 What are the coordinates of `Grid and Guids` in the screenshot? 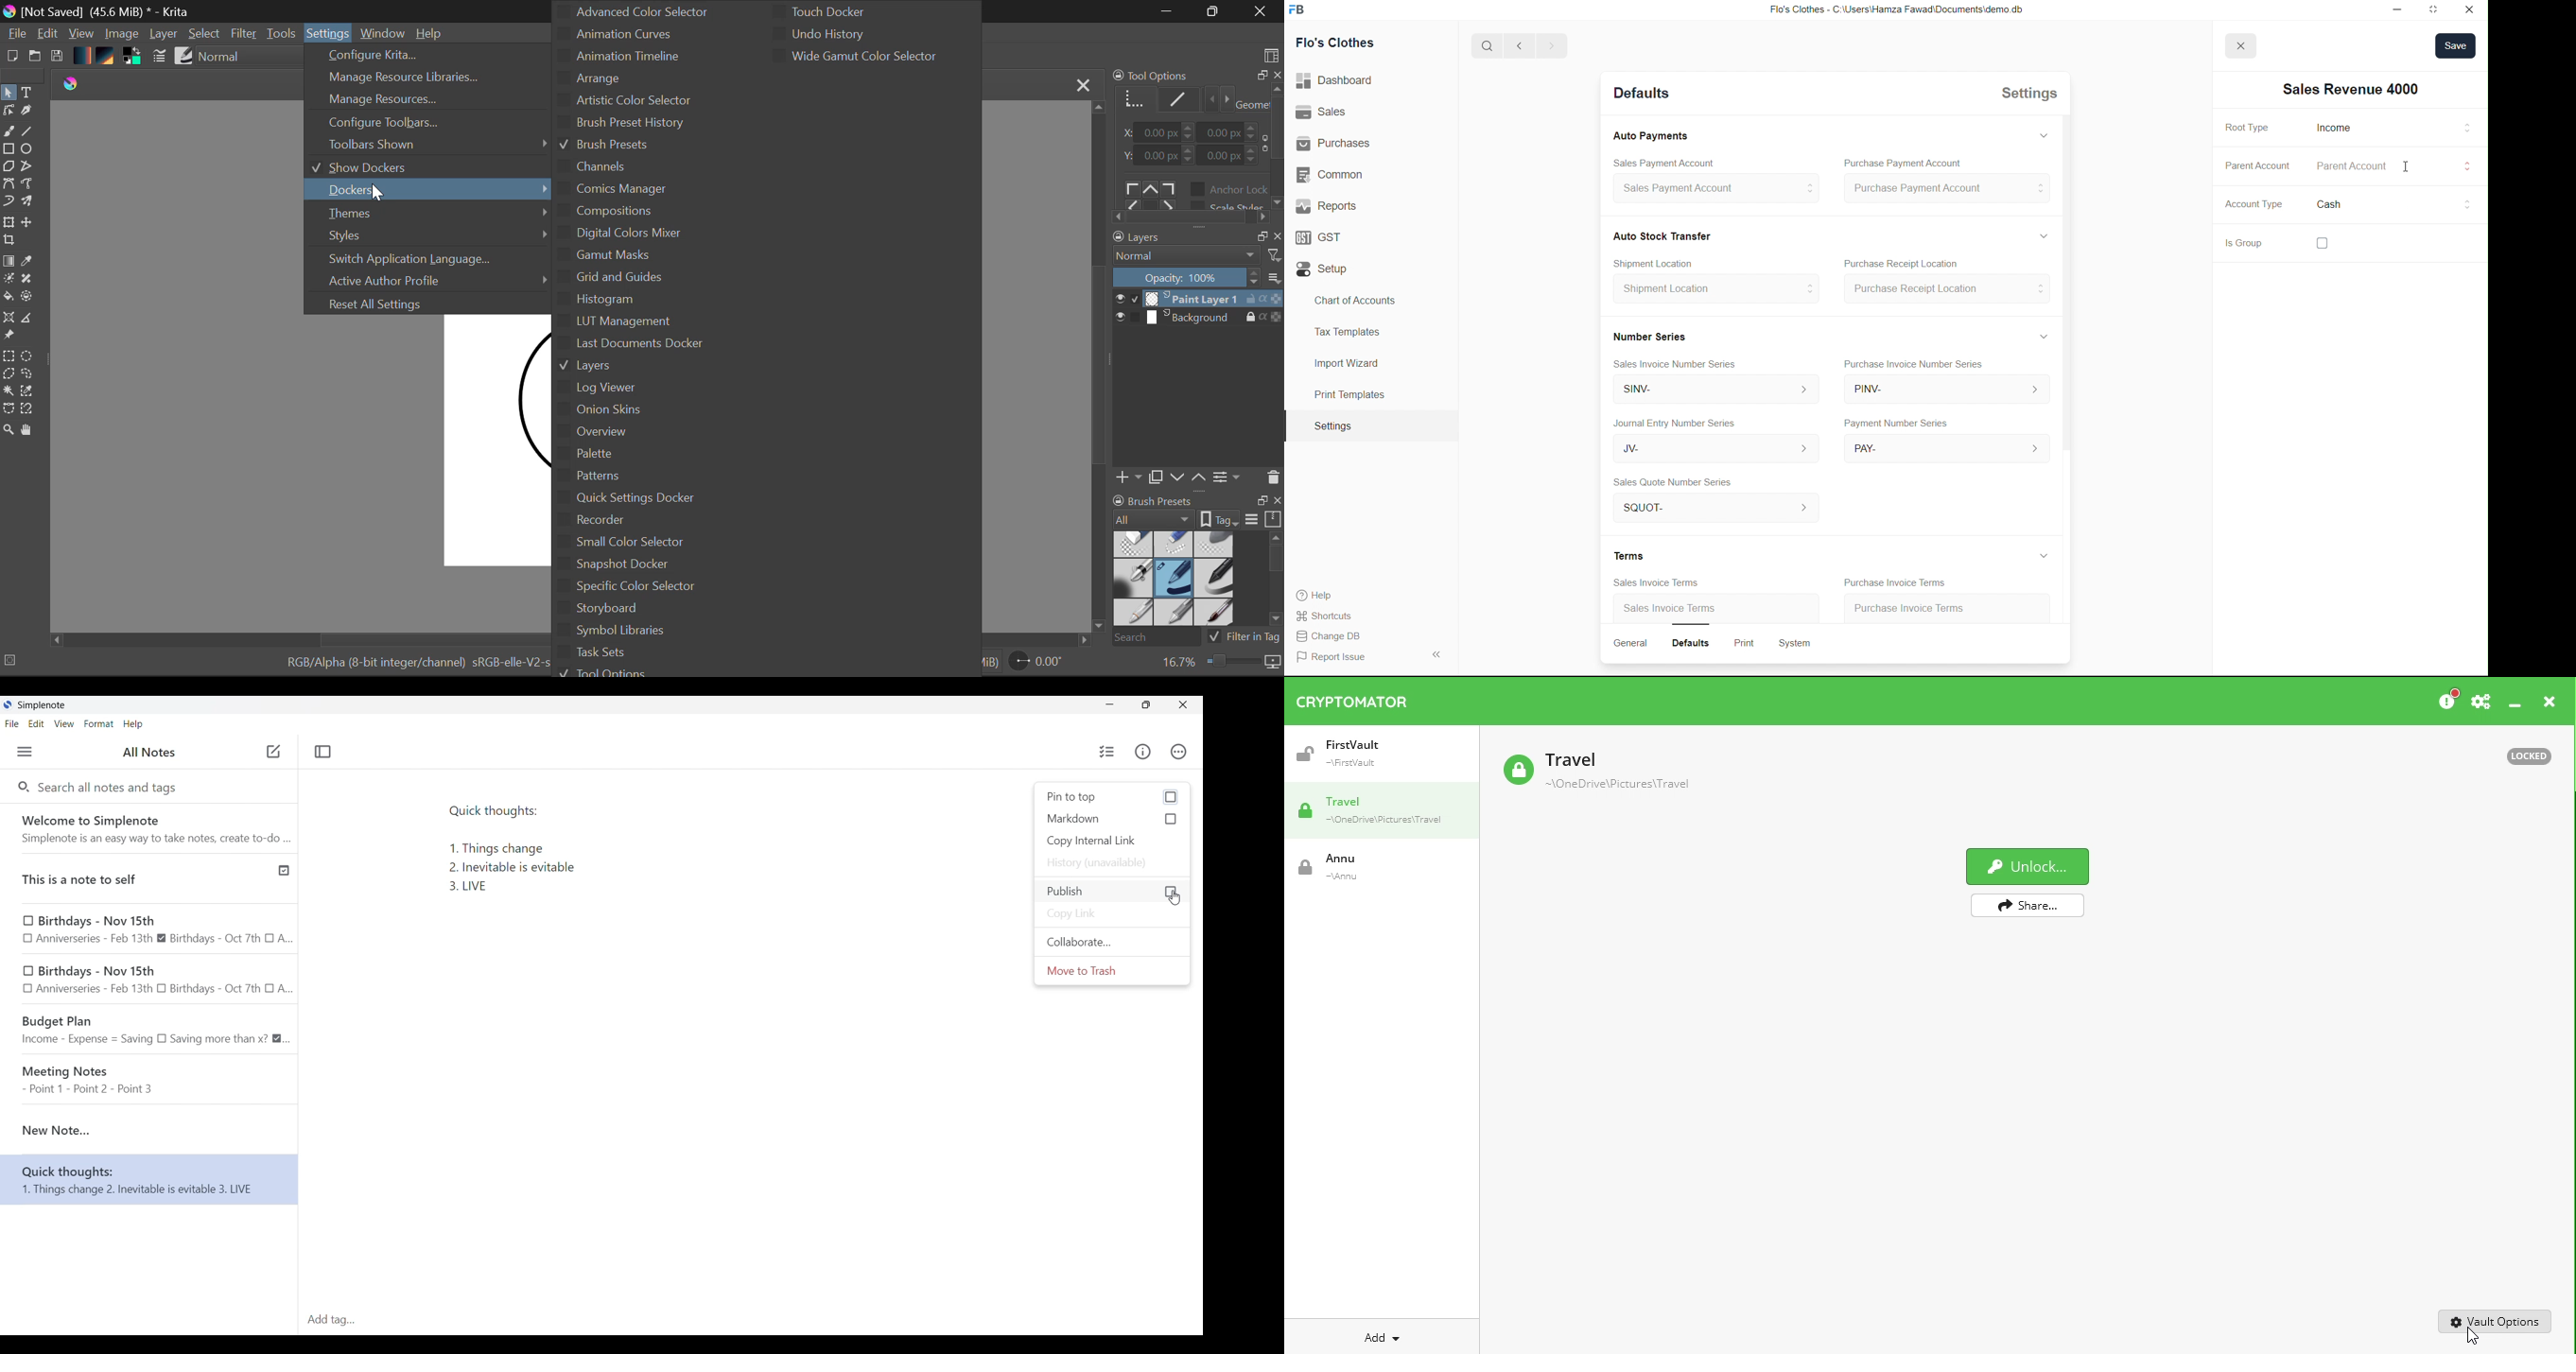 It's located at (630, 276).